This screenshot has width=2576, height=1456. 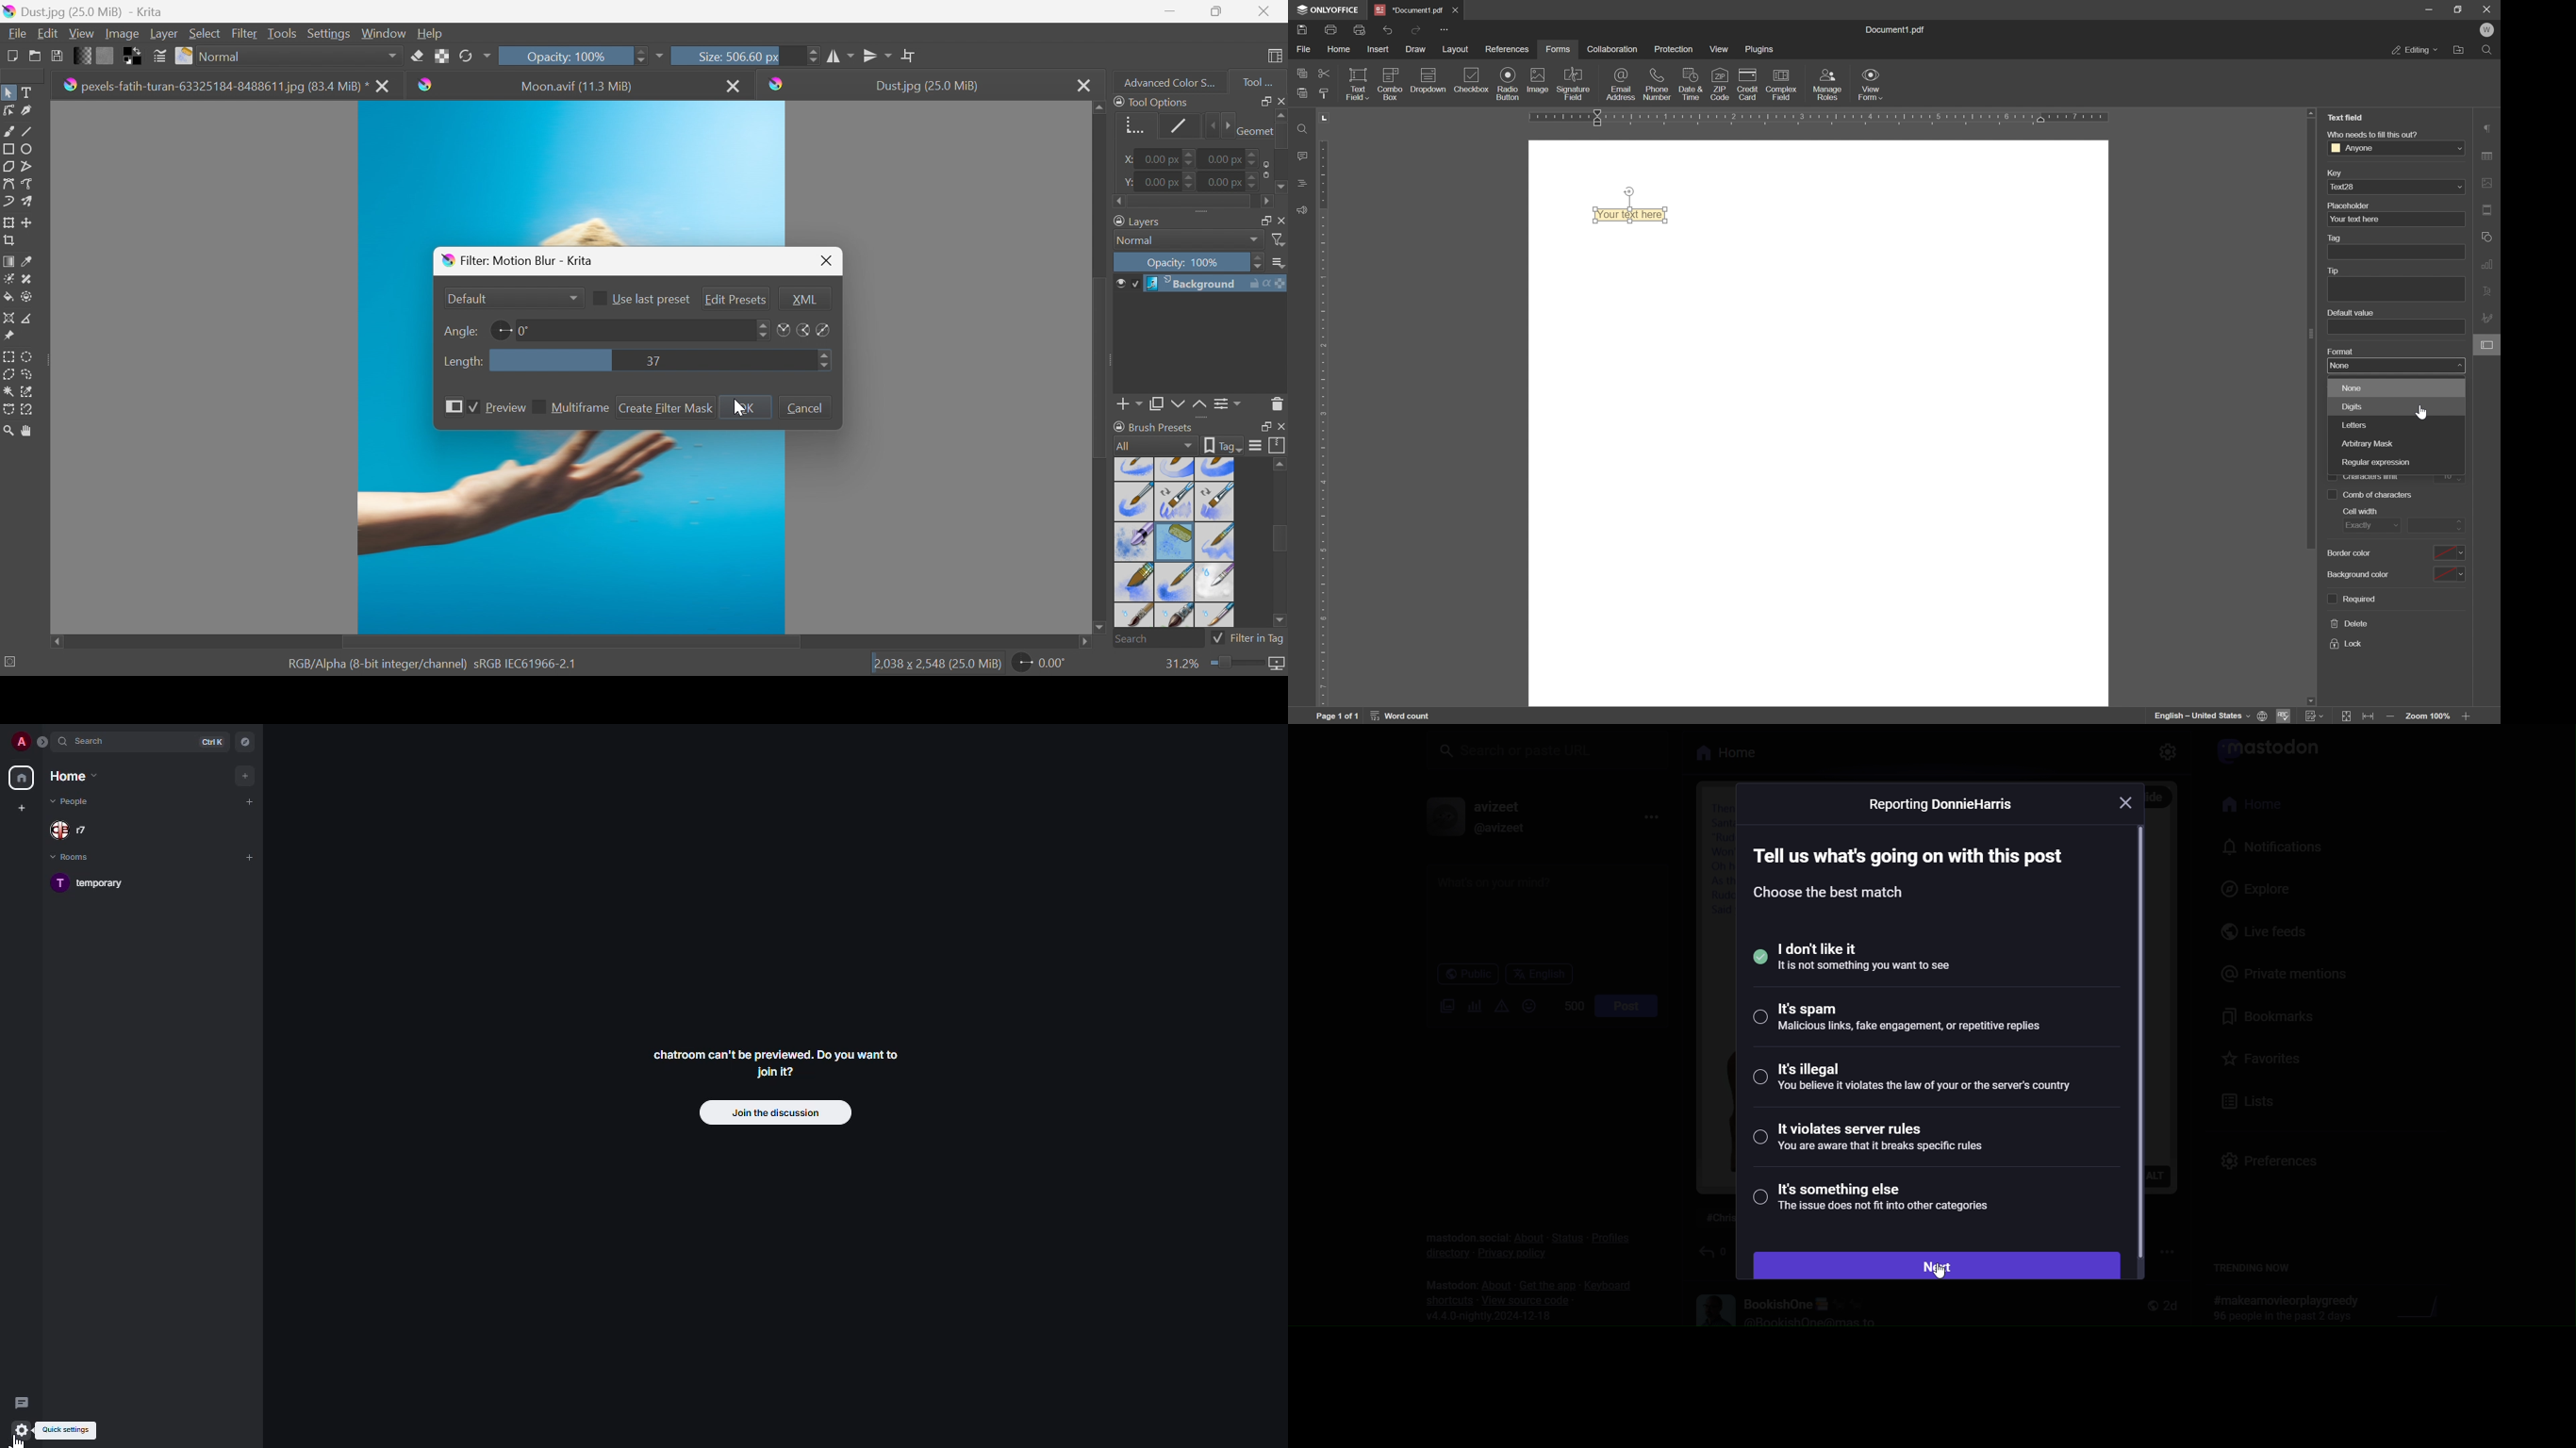 What do you see at coordinates (1263, 427) in the screenshot?
I see `Float Docker` at bounding box center [1263, 427].